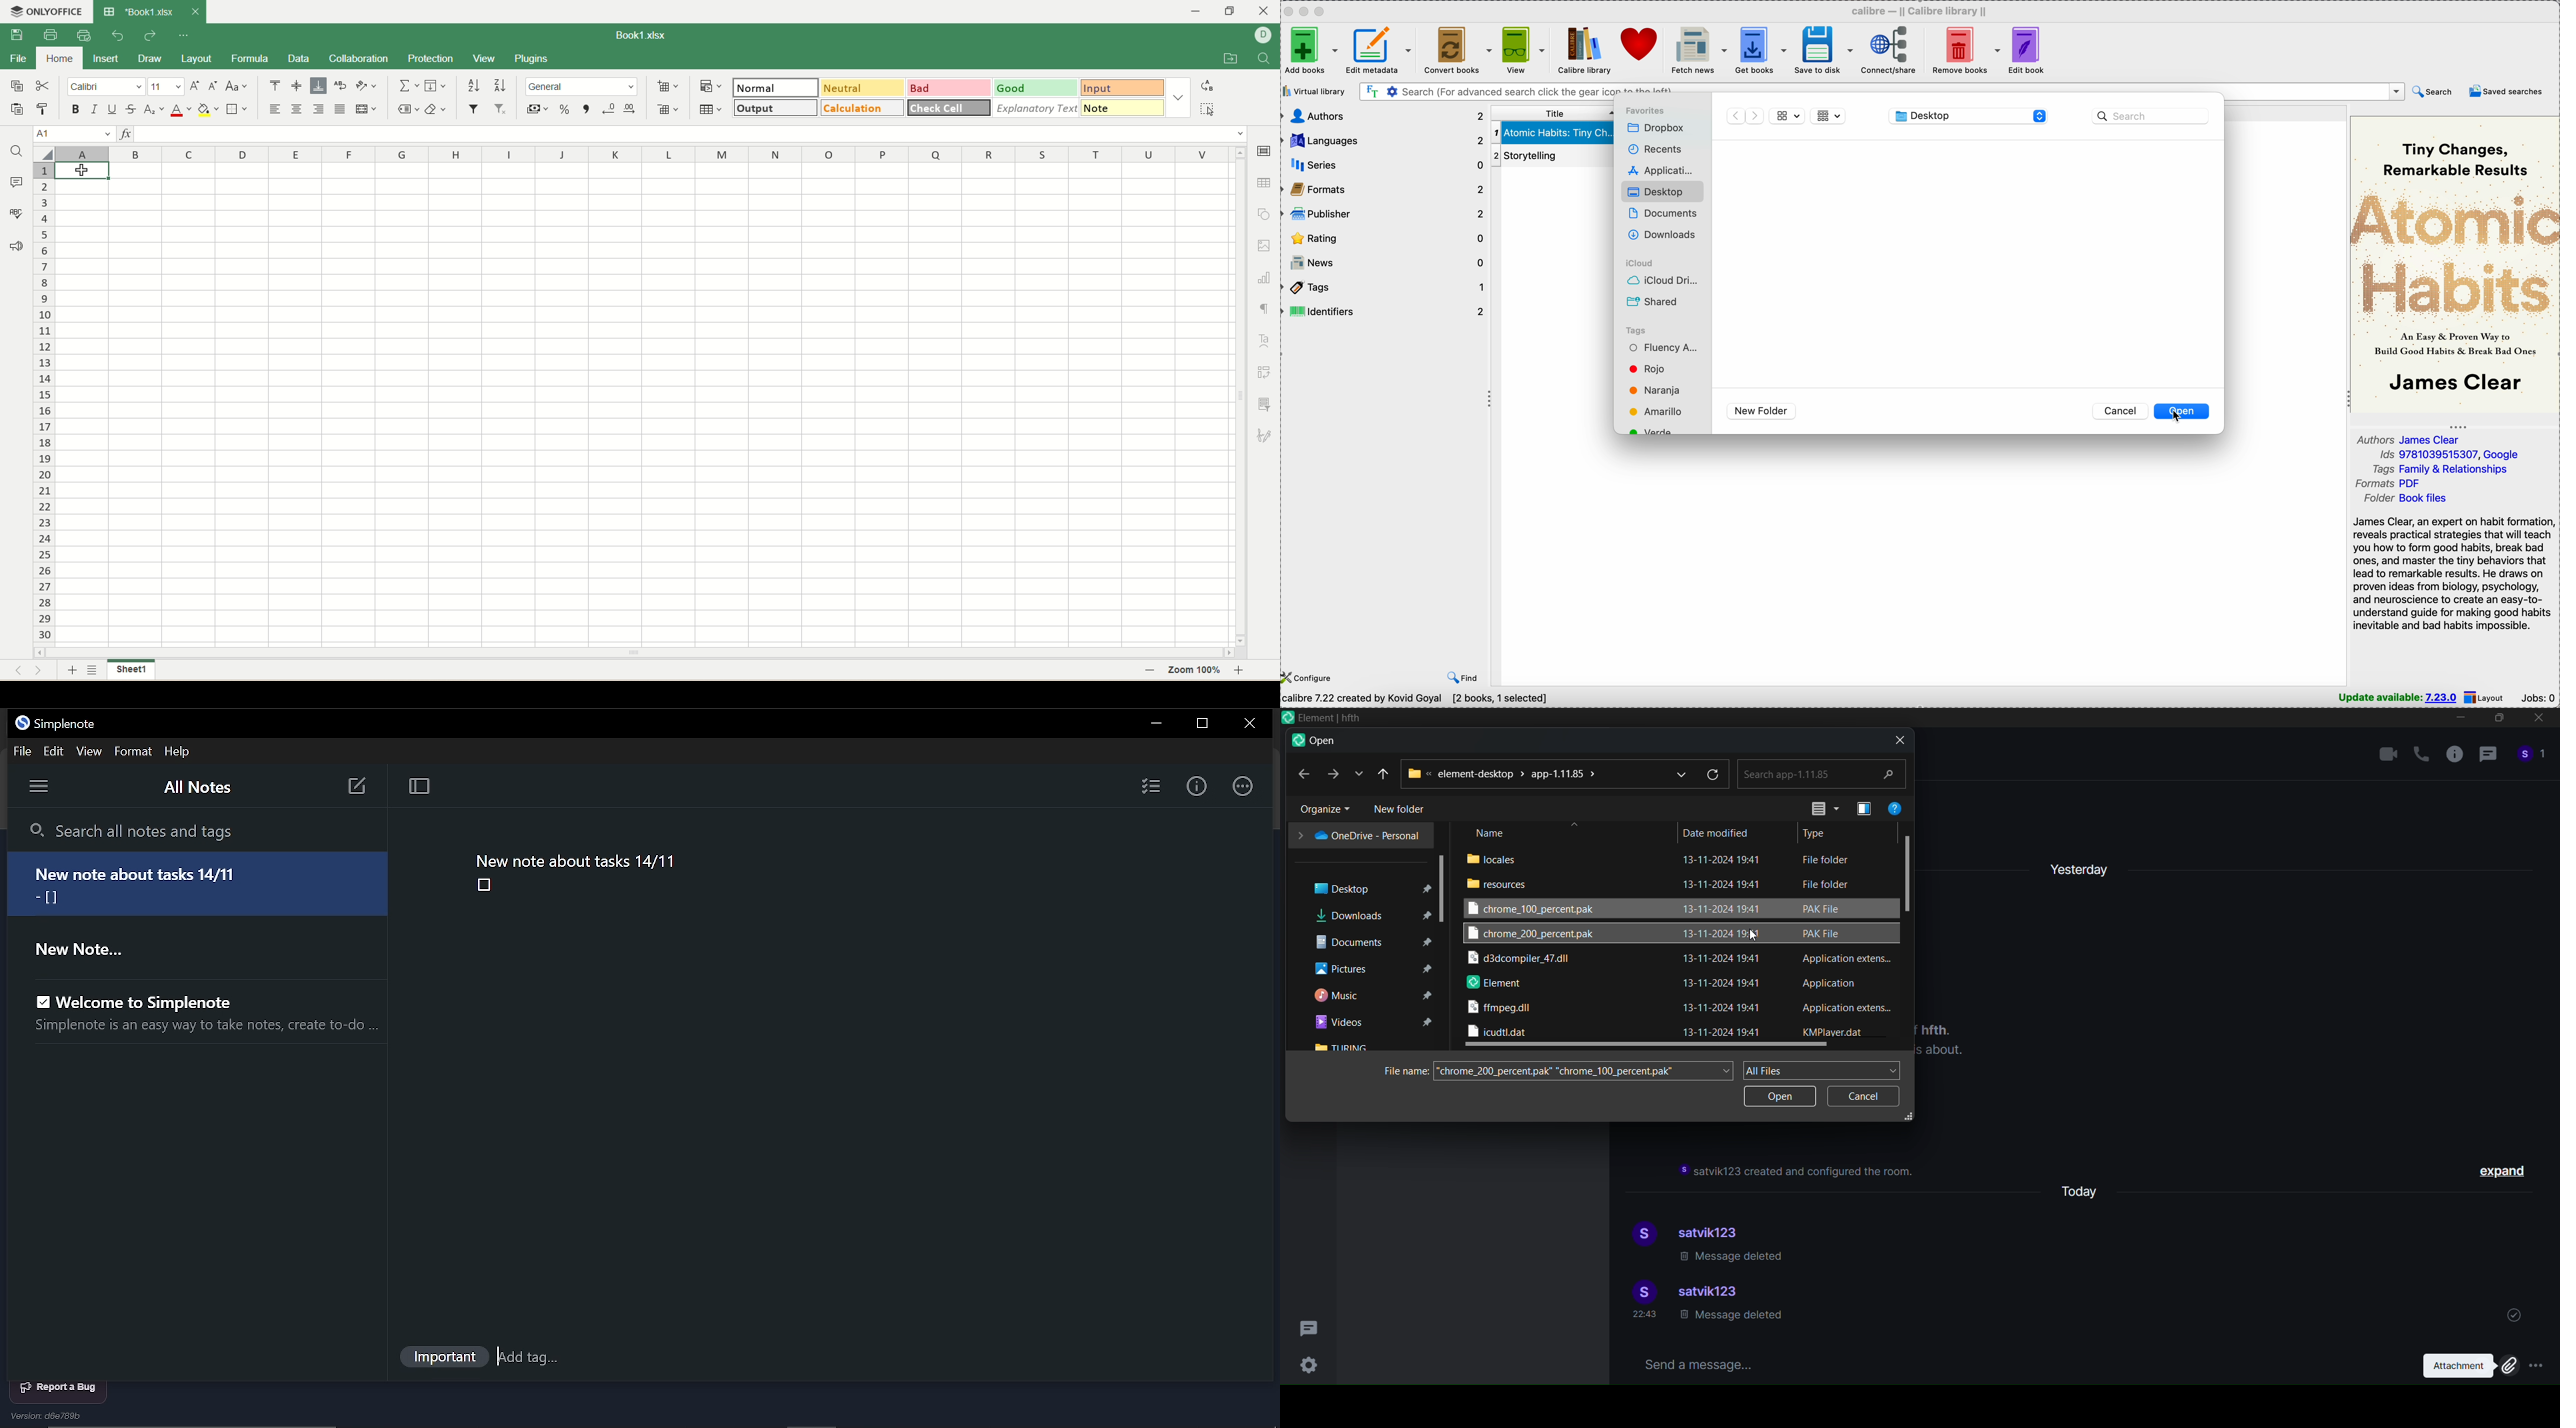 This screenshot has height=1428, width=2576. Describe the element at coordinates (1386, 312) in the screenshot. I see `identifiers` at that location.